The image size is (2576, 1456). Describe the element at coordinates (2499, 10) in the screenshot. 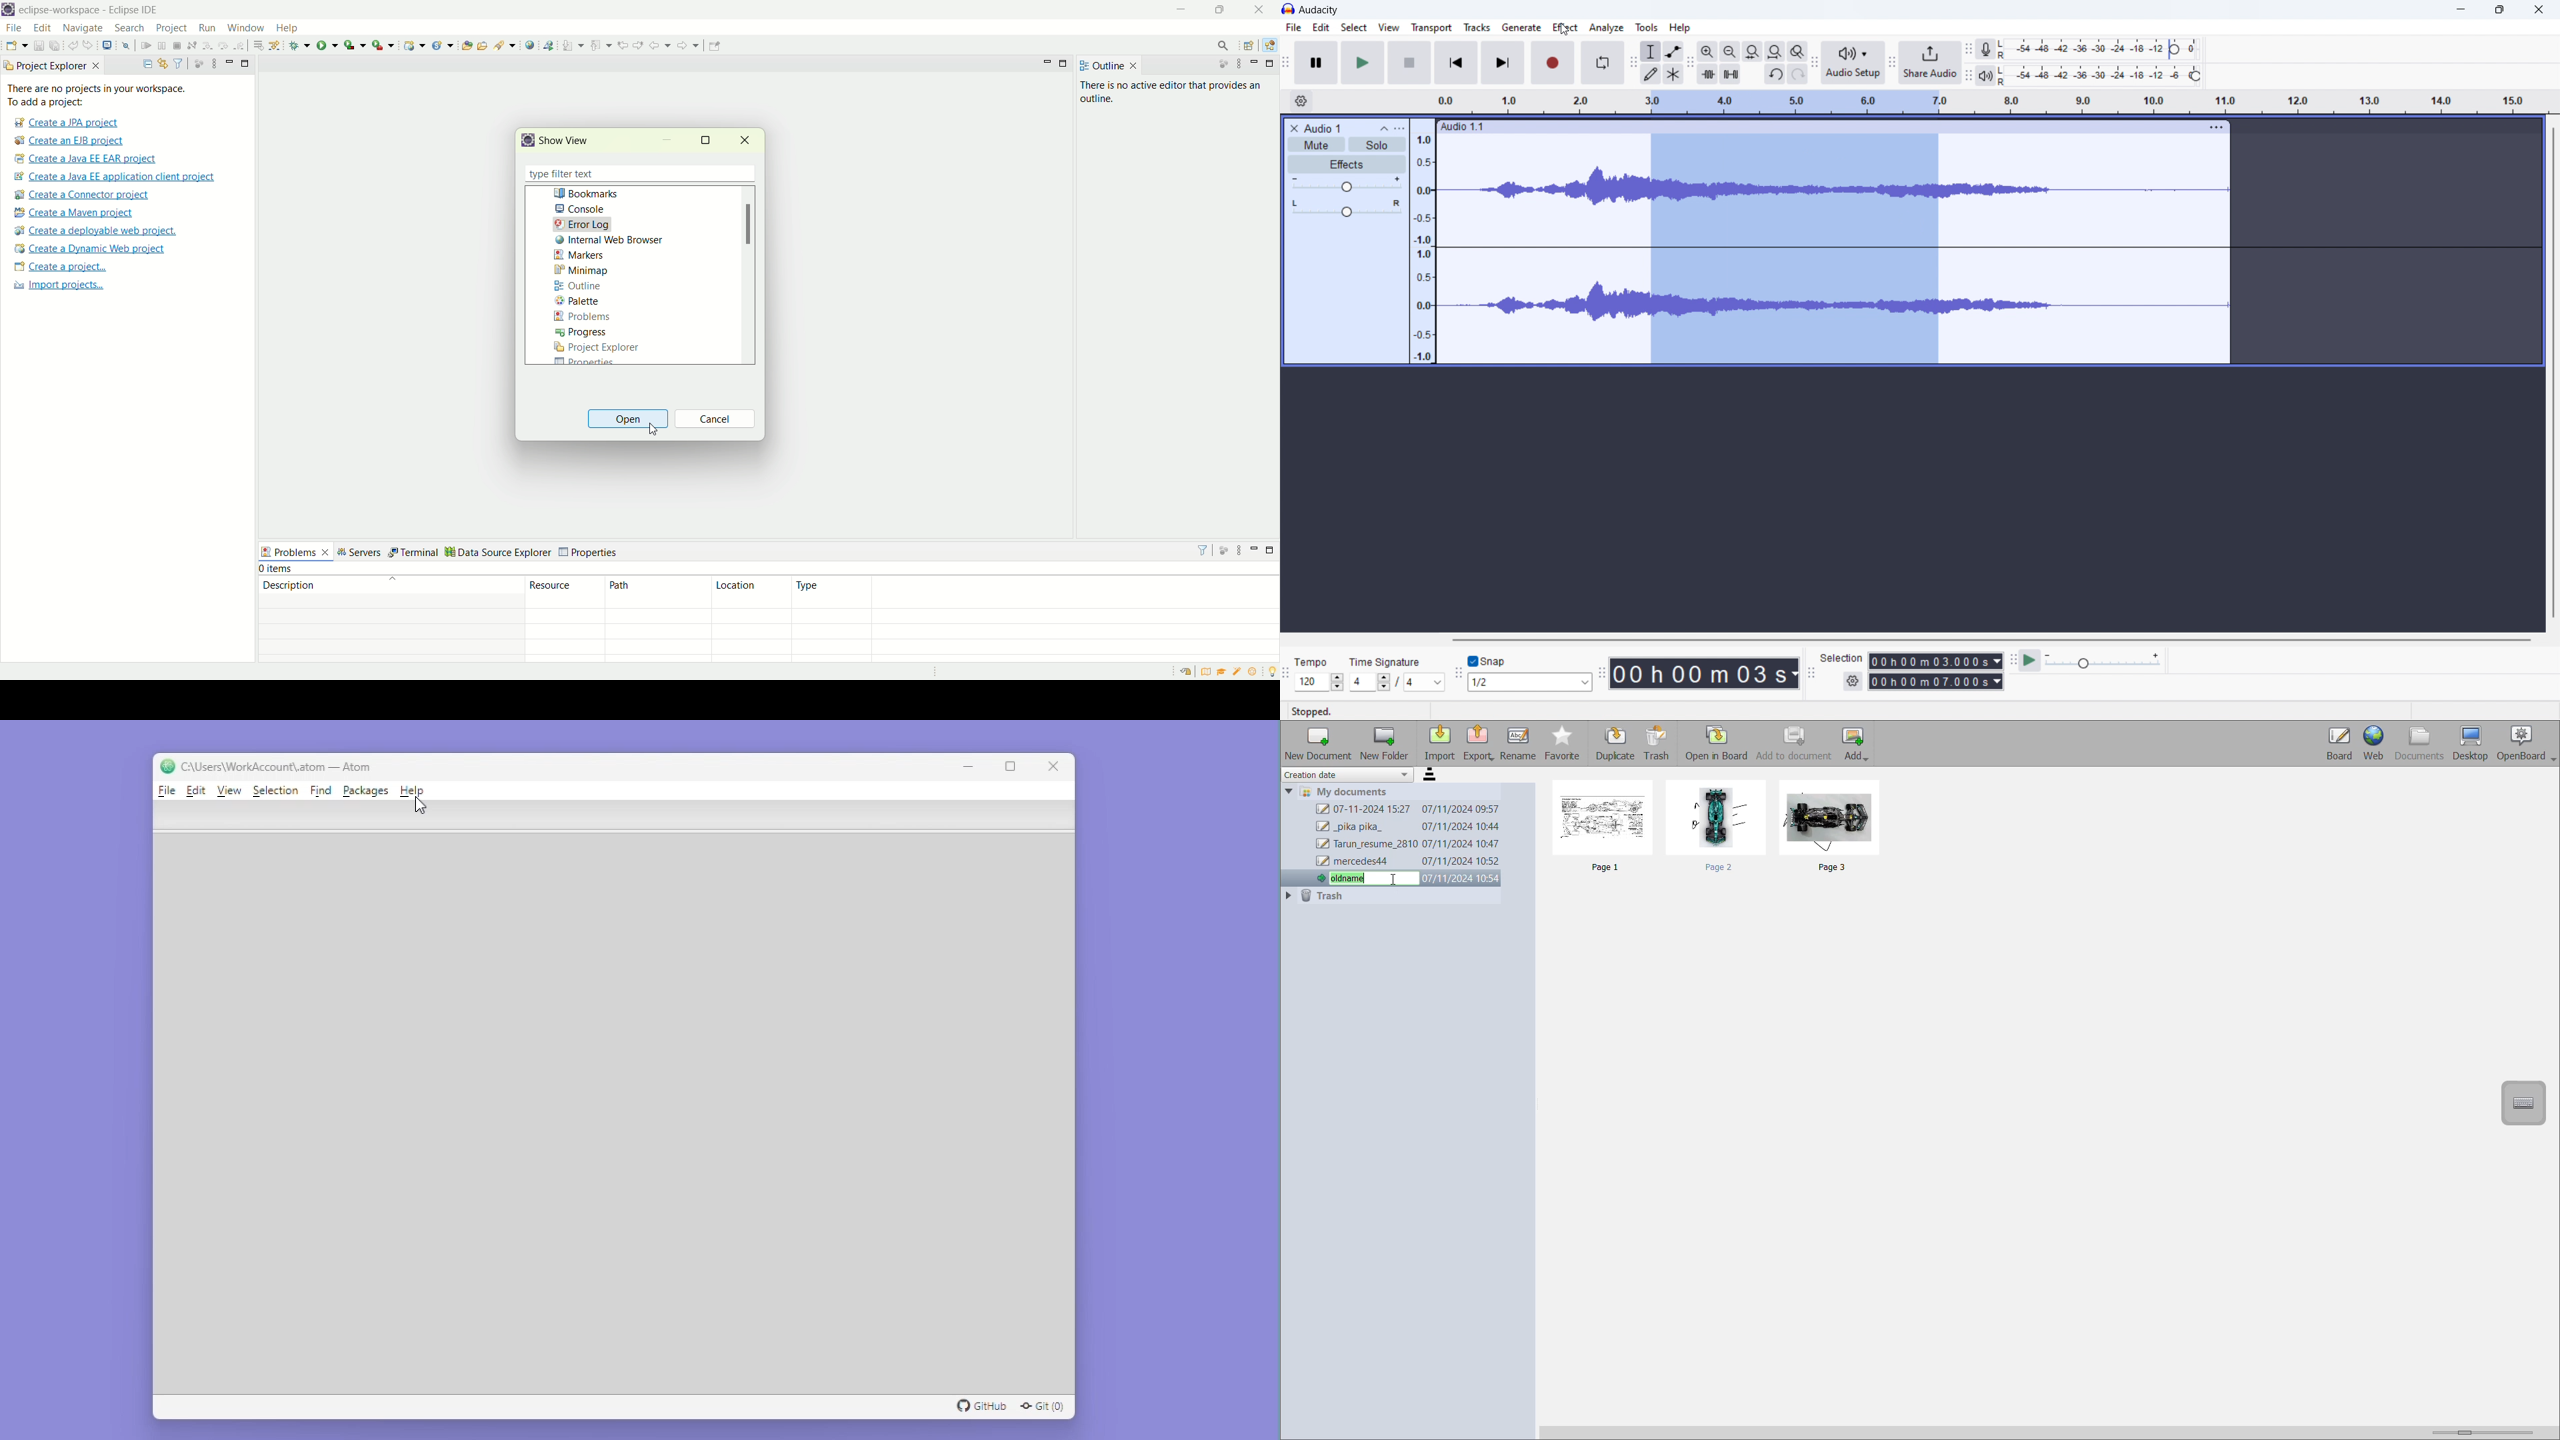

I see `maximize` at that location.